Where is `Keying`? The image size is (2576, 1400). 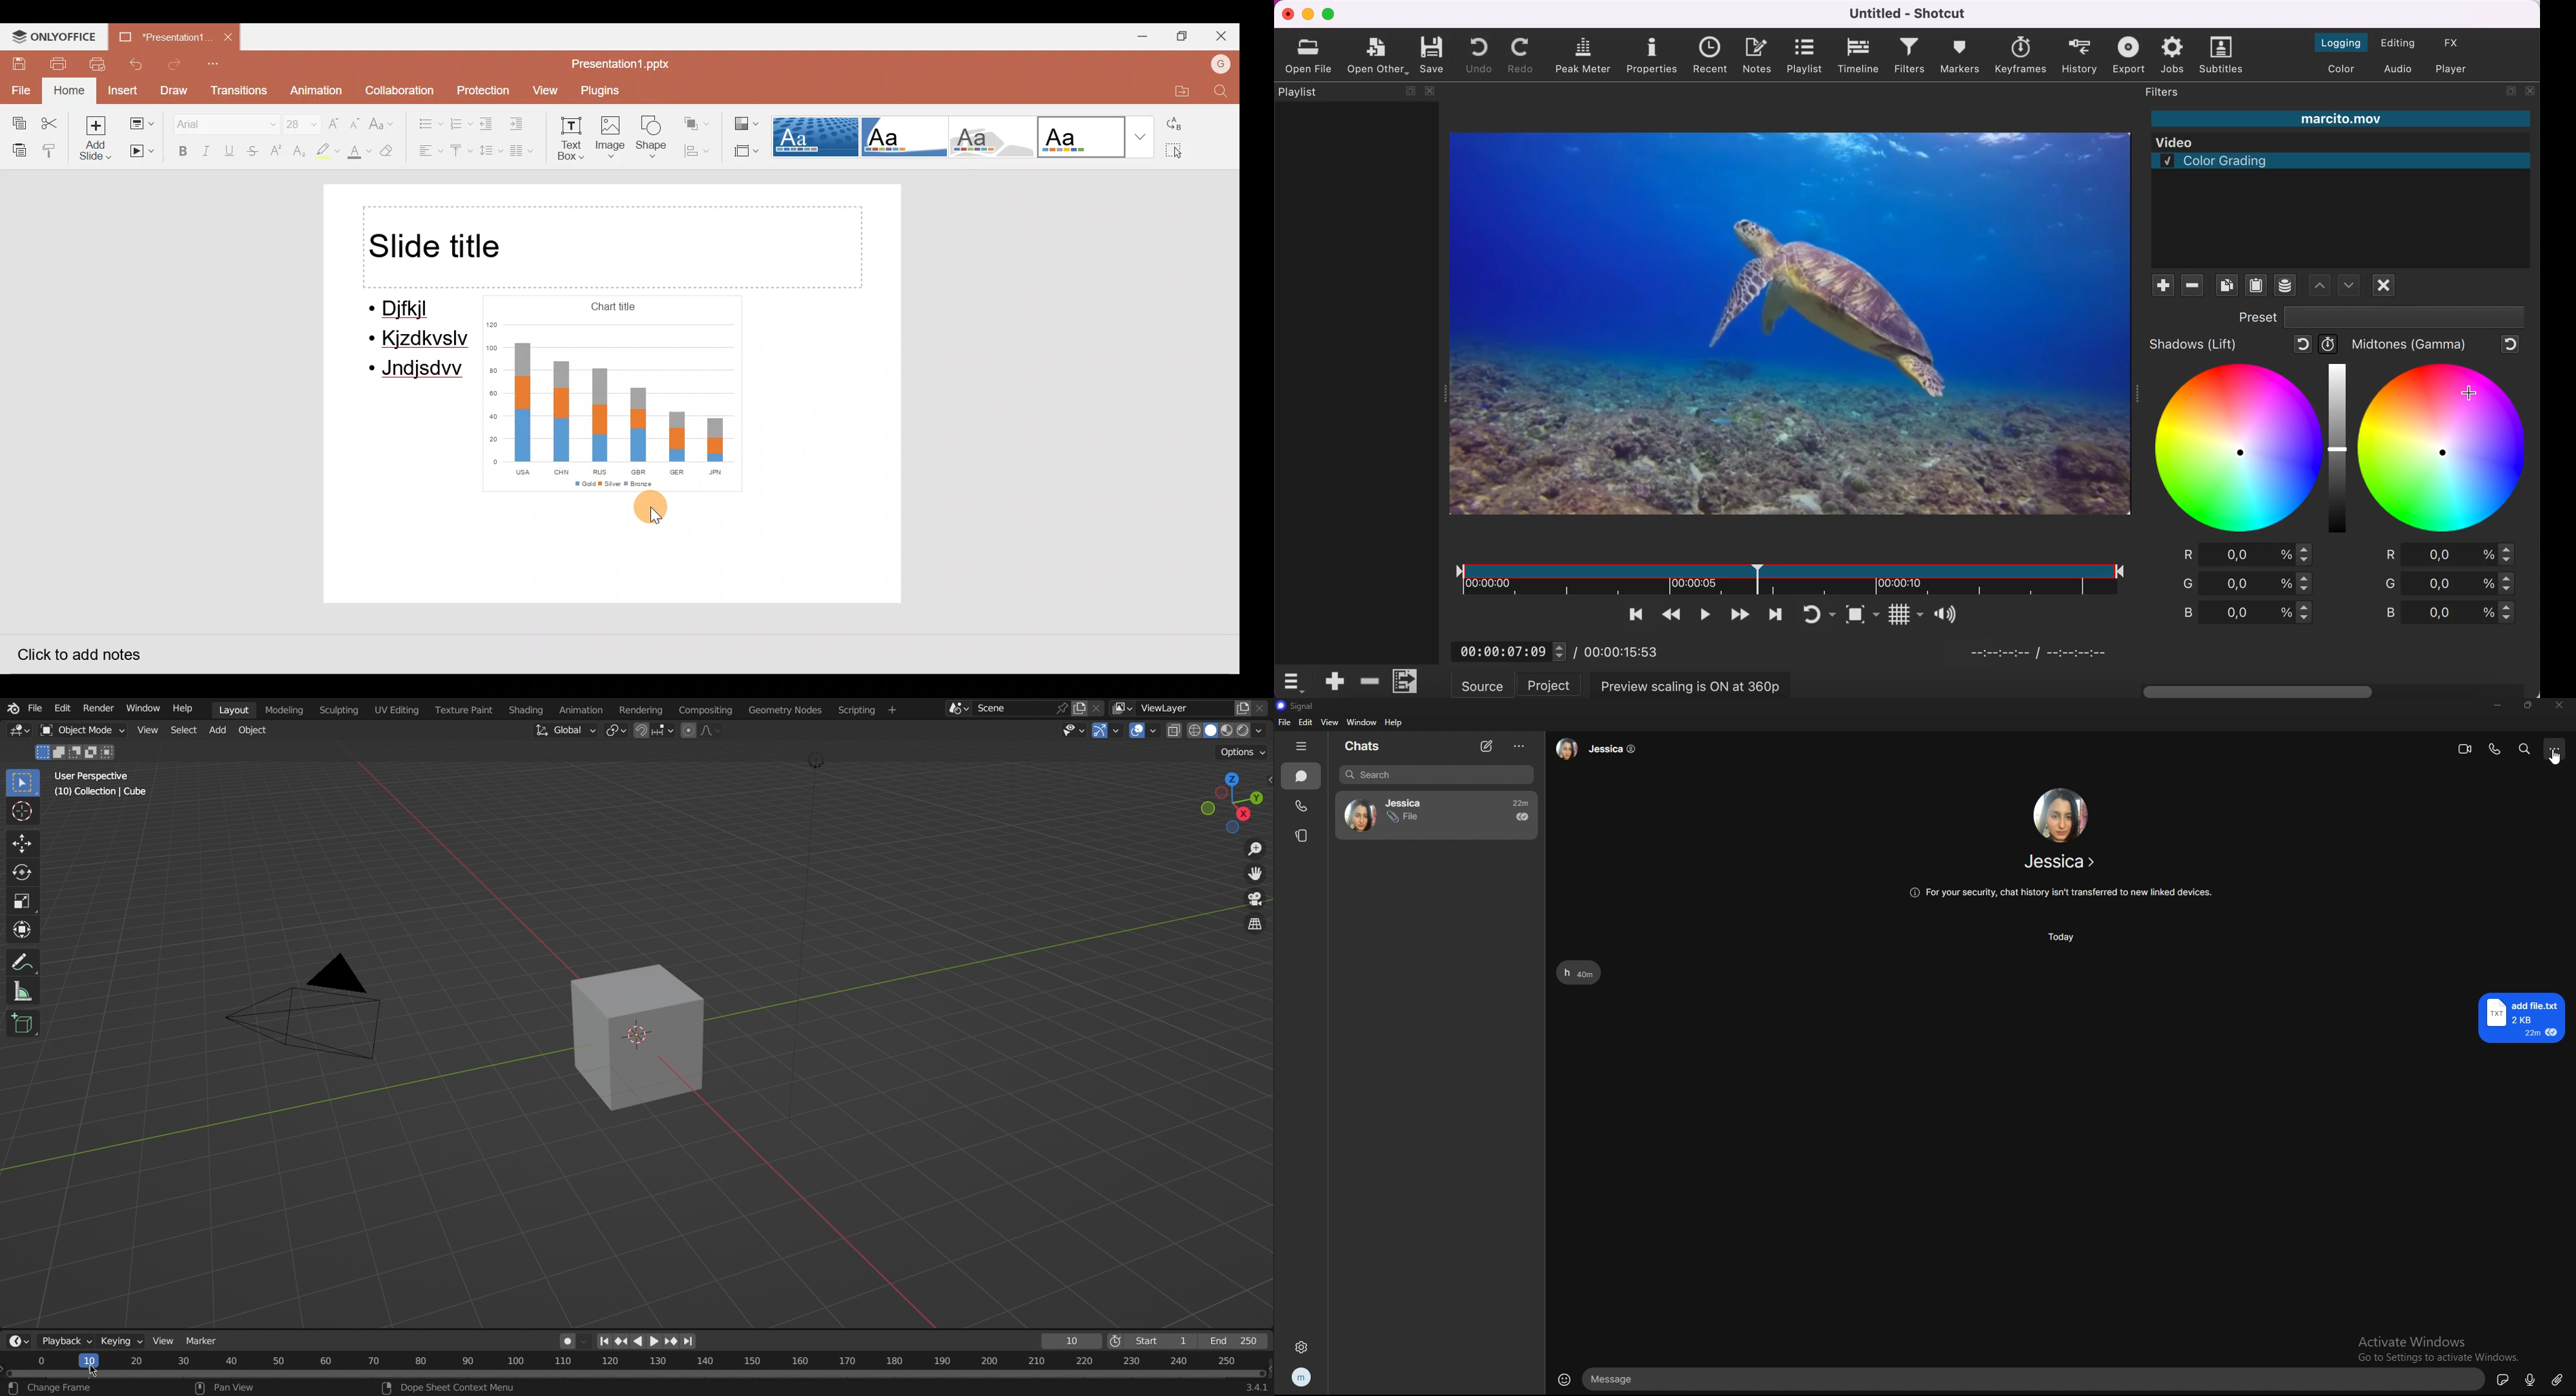
Keying is located at coordinates (124, 1340).